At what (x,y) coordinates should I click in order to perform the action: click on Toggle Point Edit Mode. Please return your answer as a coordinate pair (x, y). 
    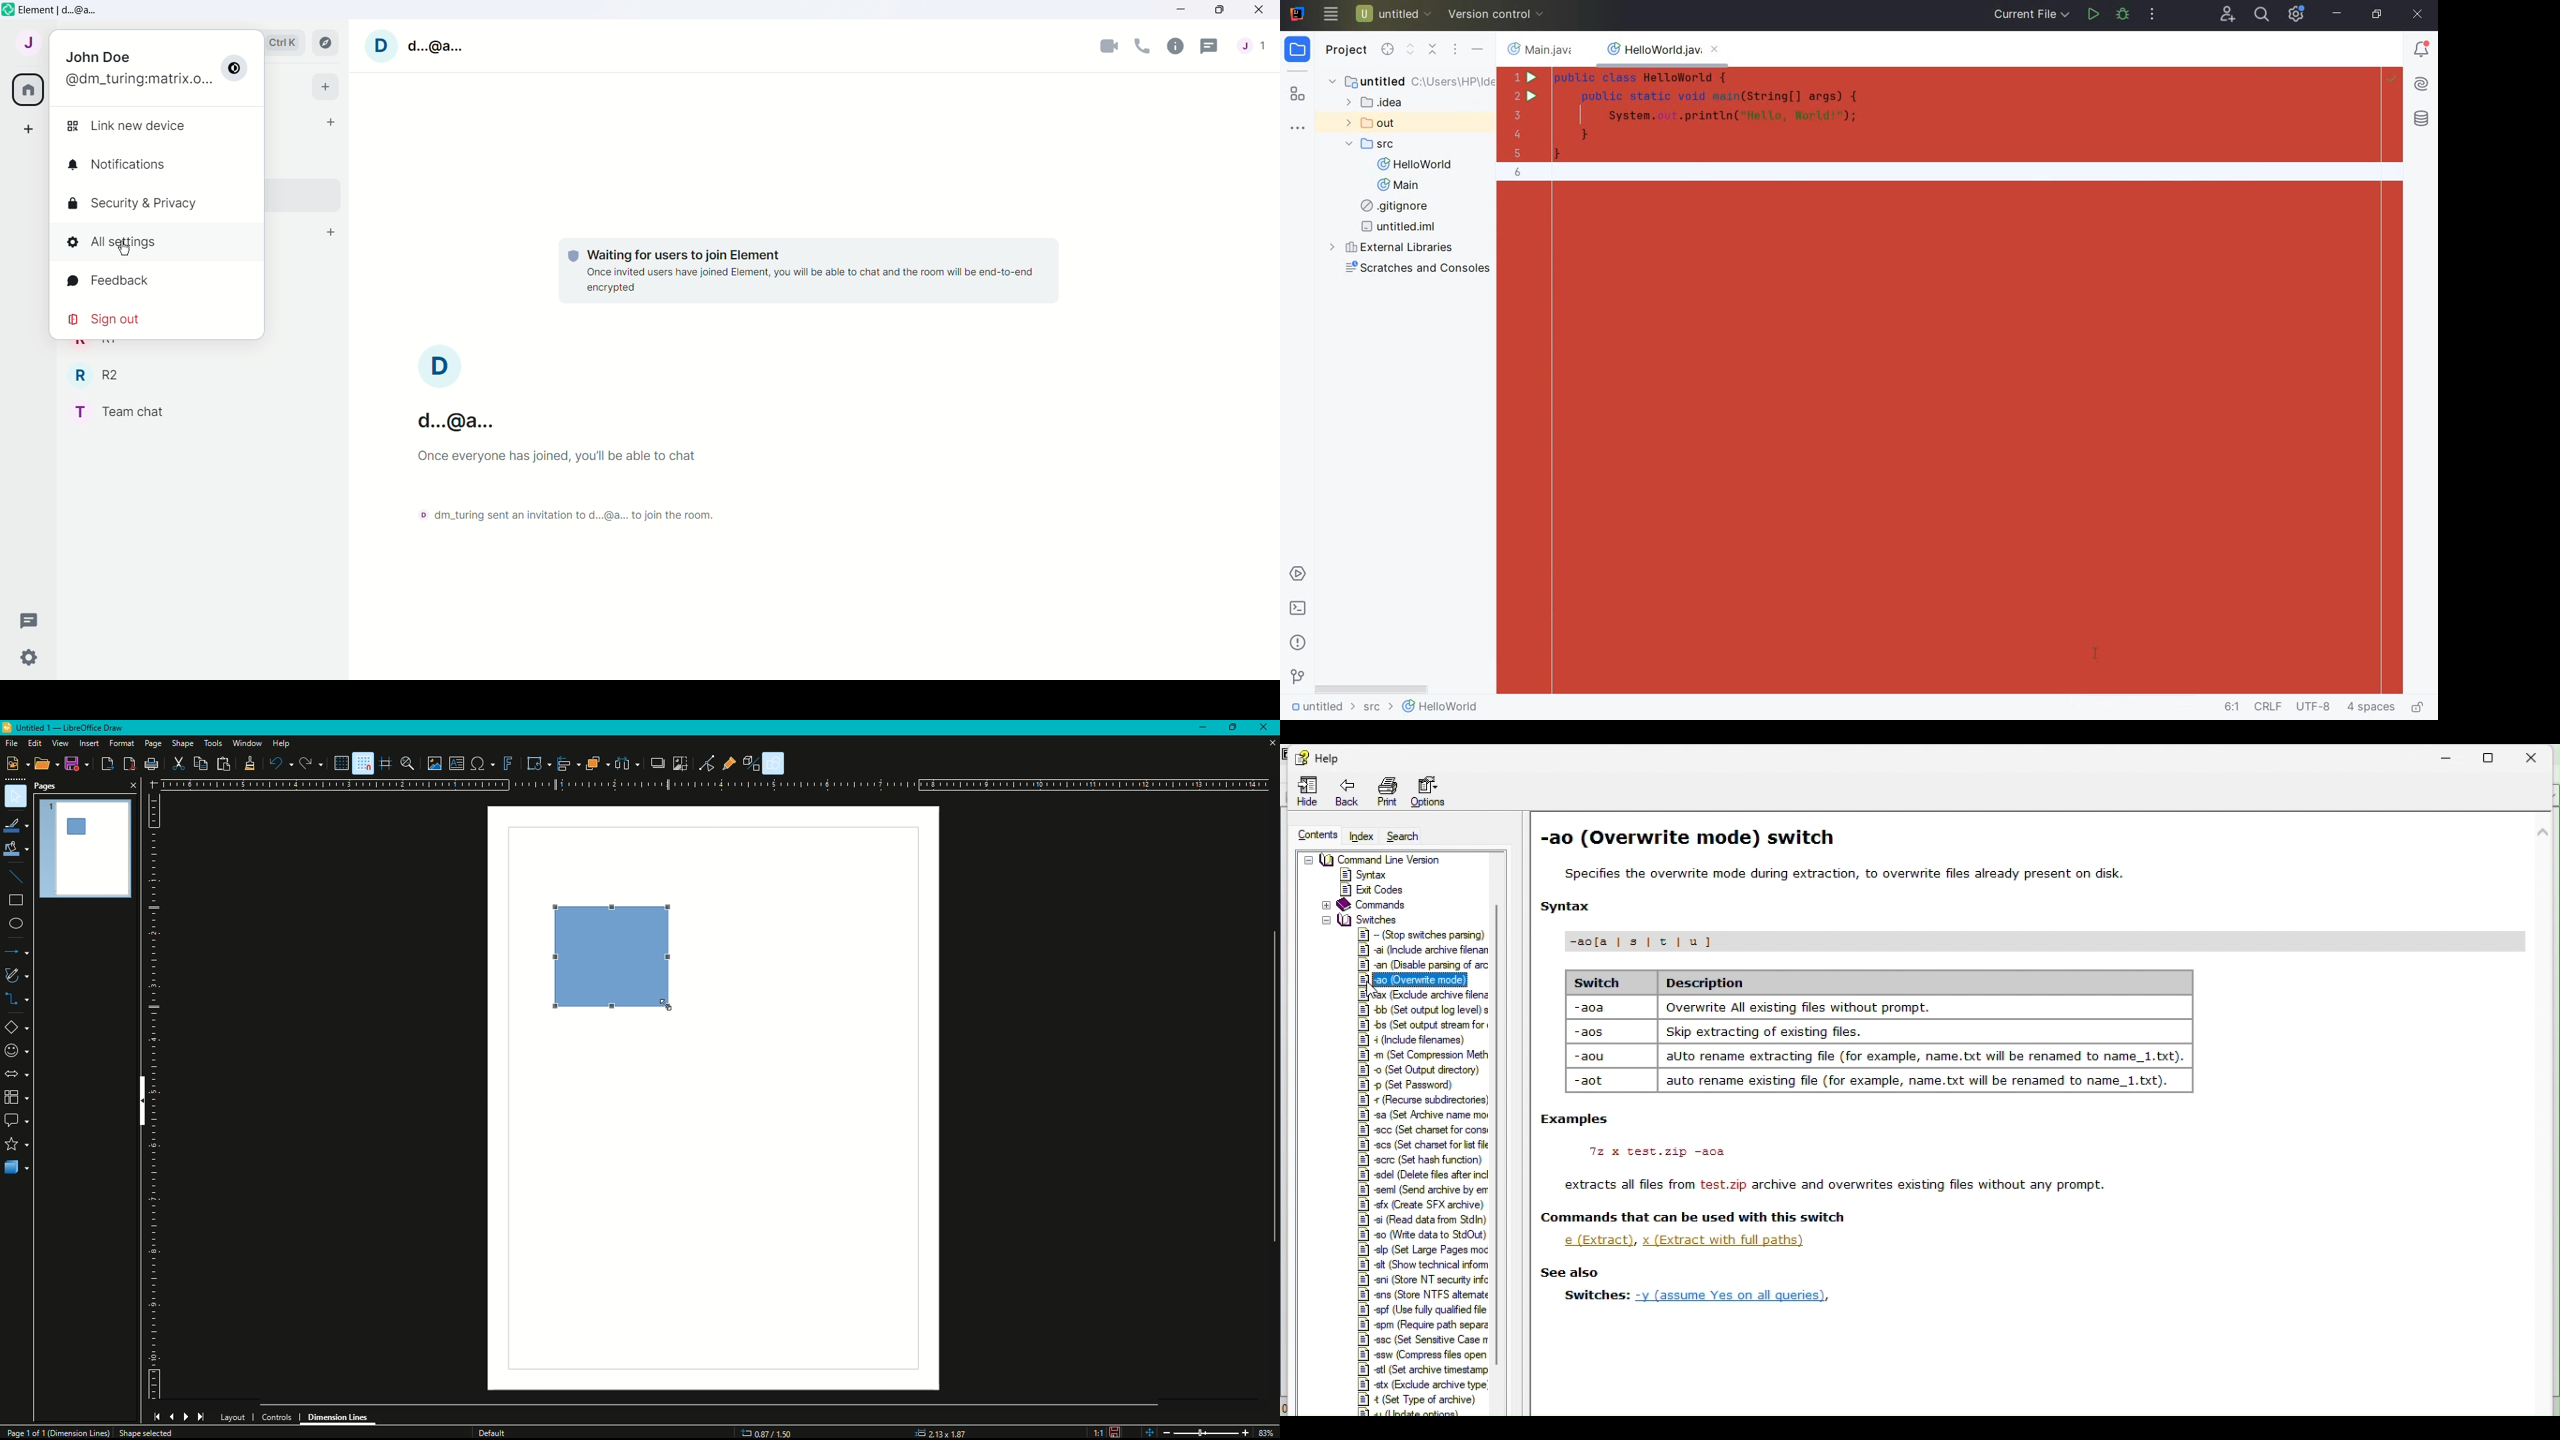
    Looking at the image, I should click on (706, 763).